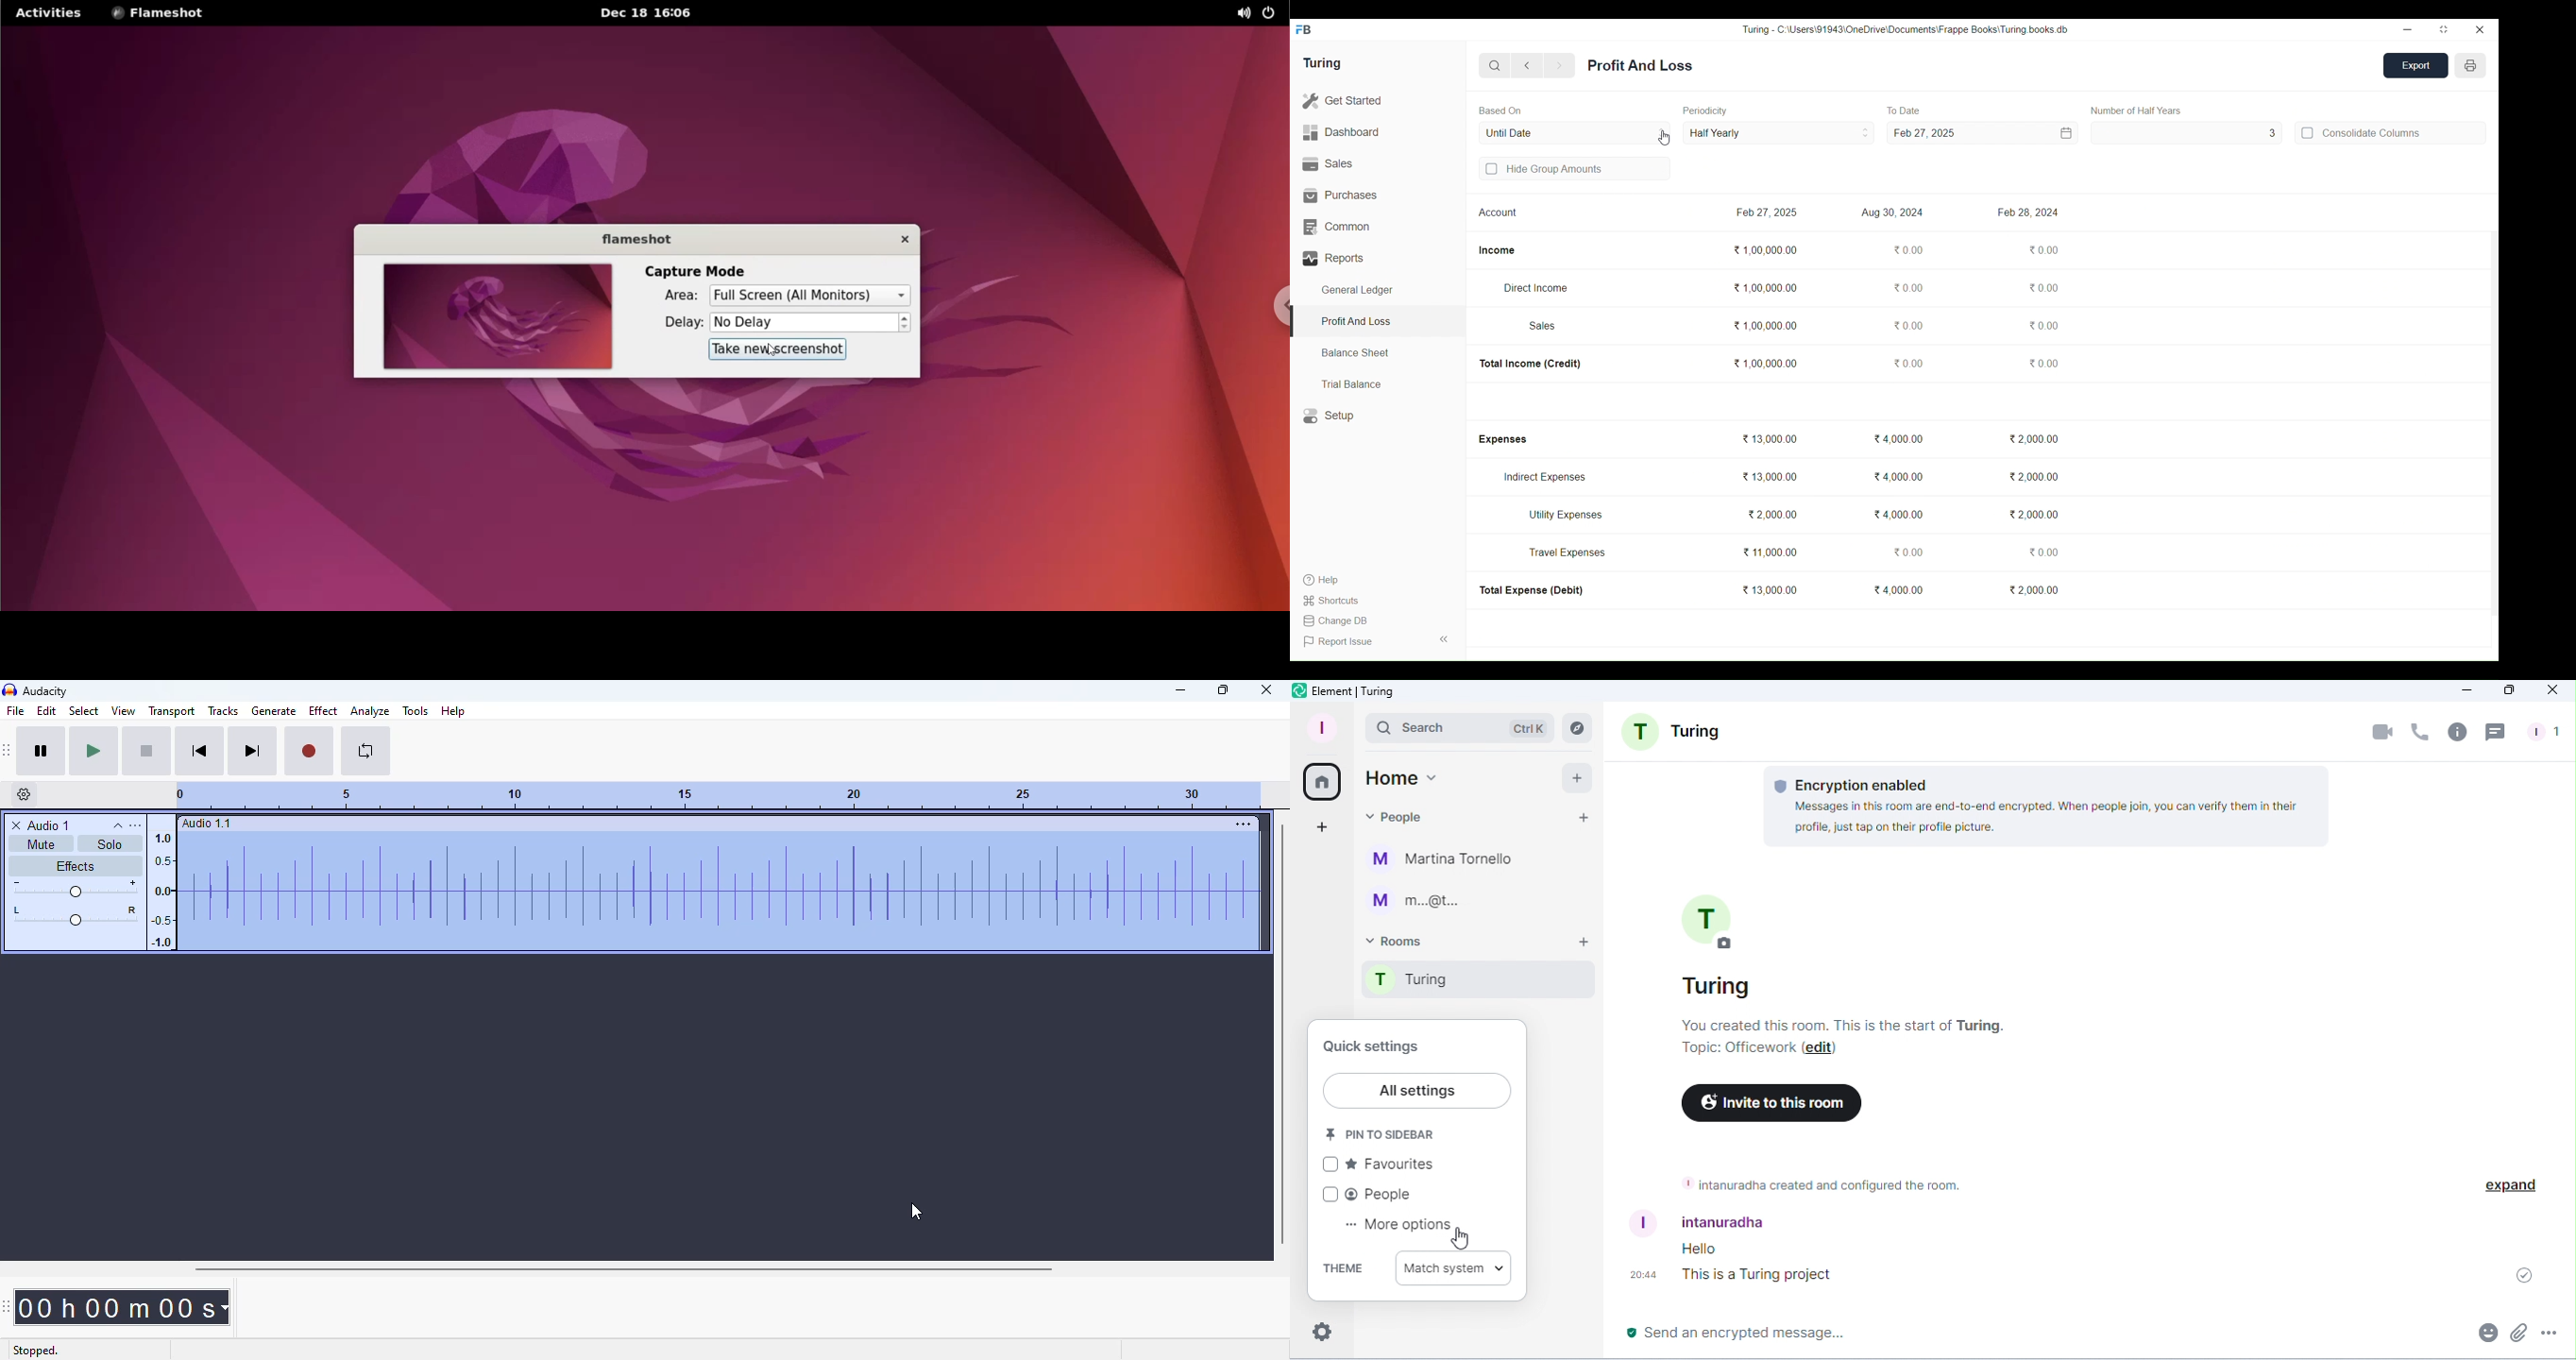 The height and width of the screenshot is (1372, 2576). I want to click on Feb 27, 2025, so click(1766, 212).